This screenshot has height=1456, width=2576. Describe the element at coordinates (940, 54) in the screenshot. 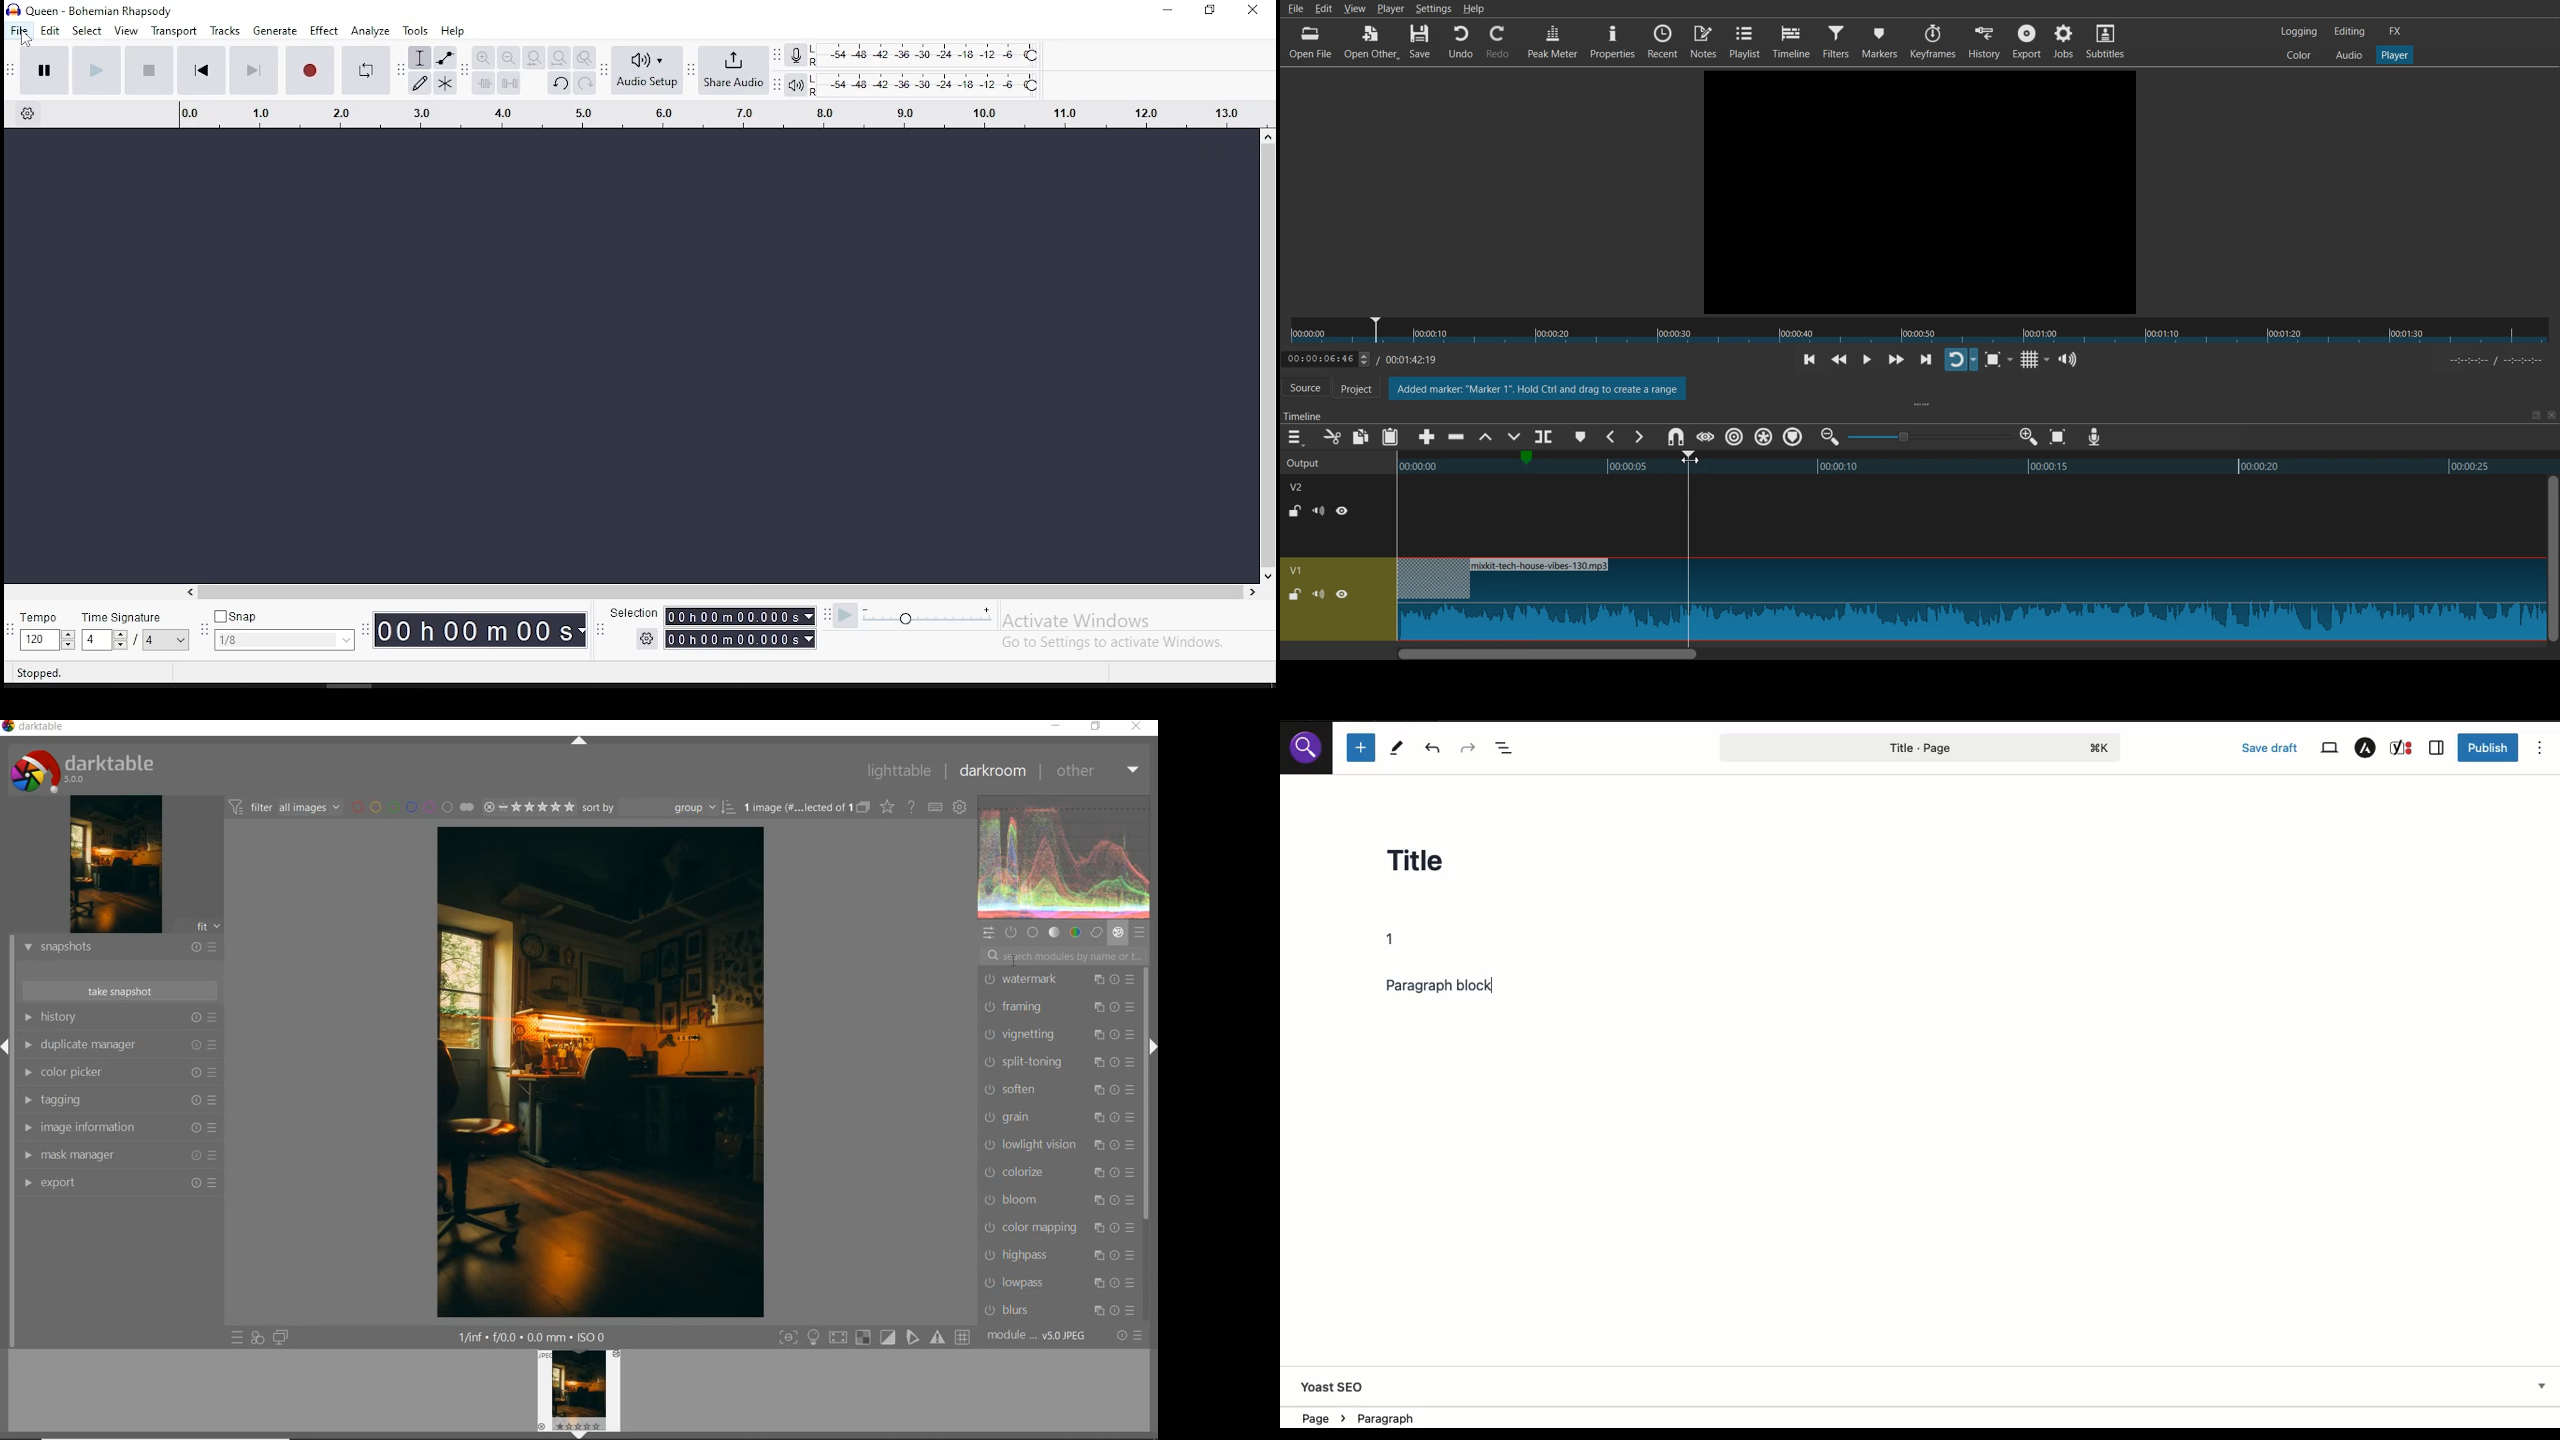

I see `recording level` at that location.